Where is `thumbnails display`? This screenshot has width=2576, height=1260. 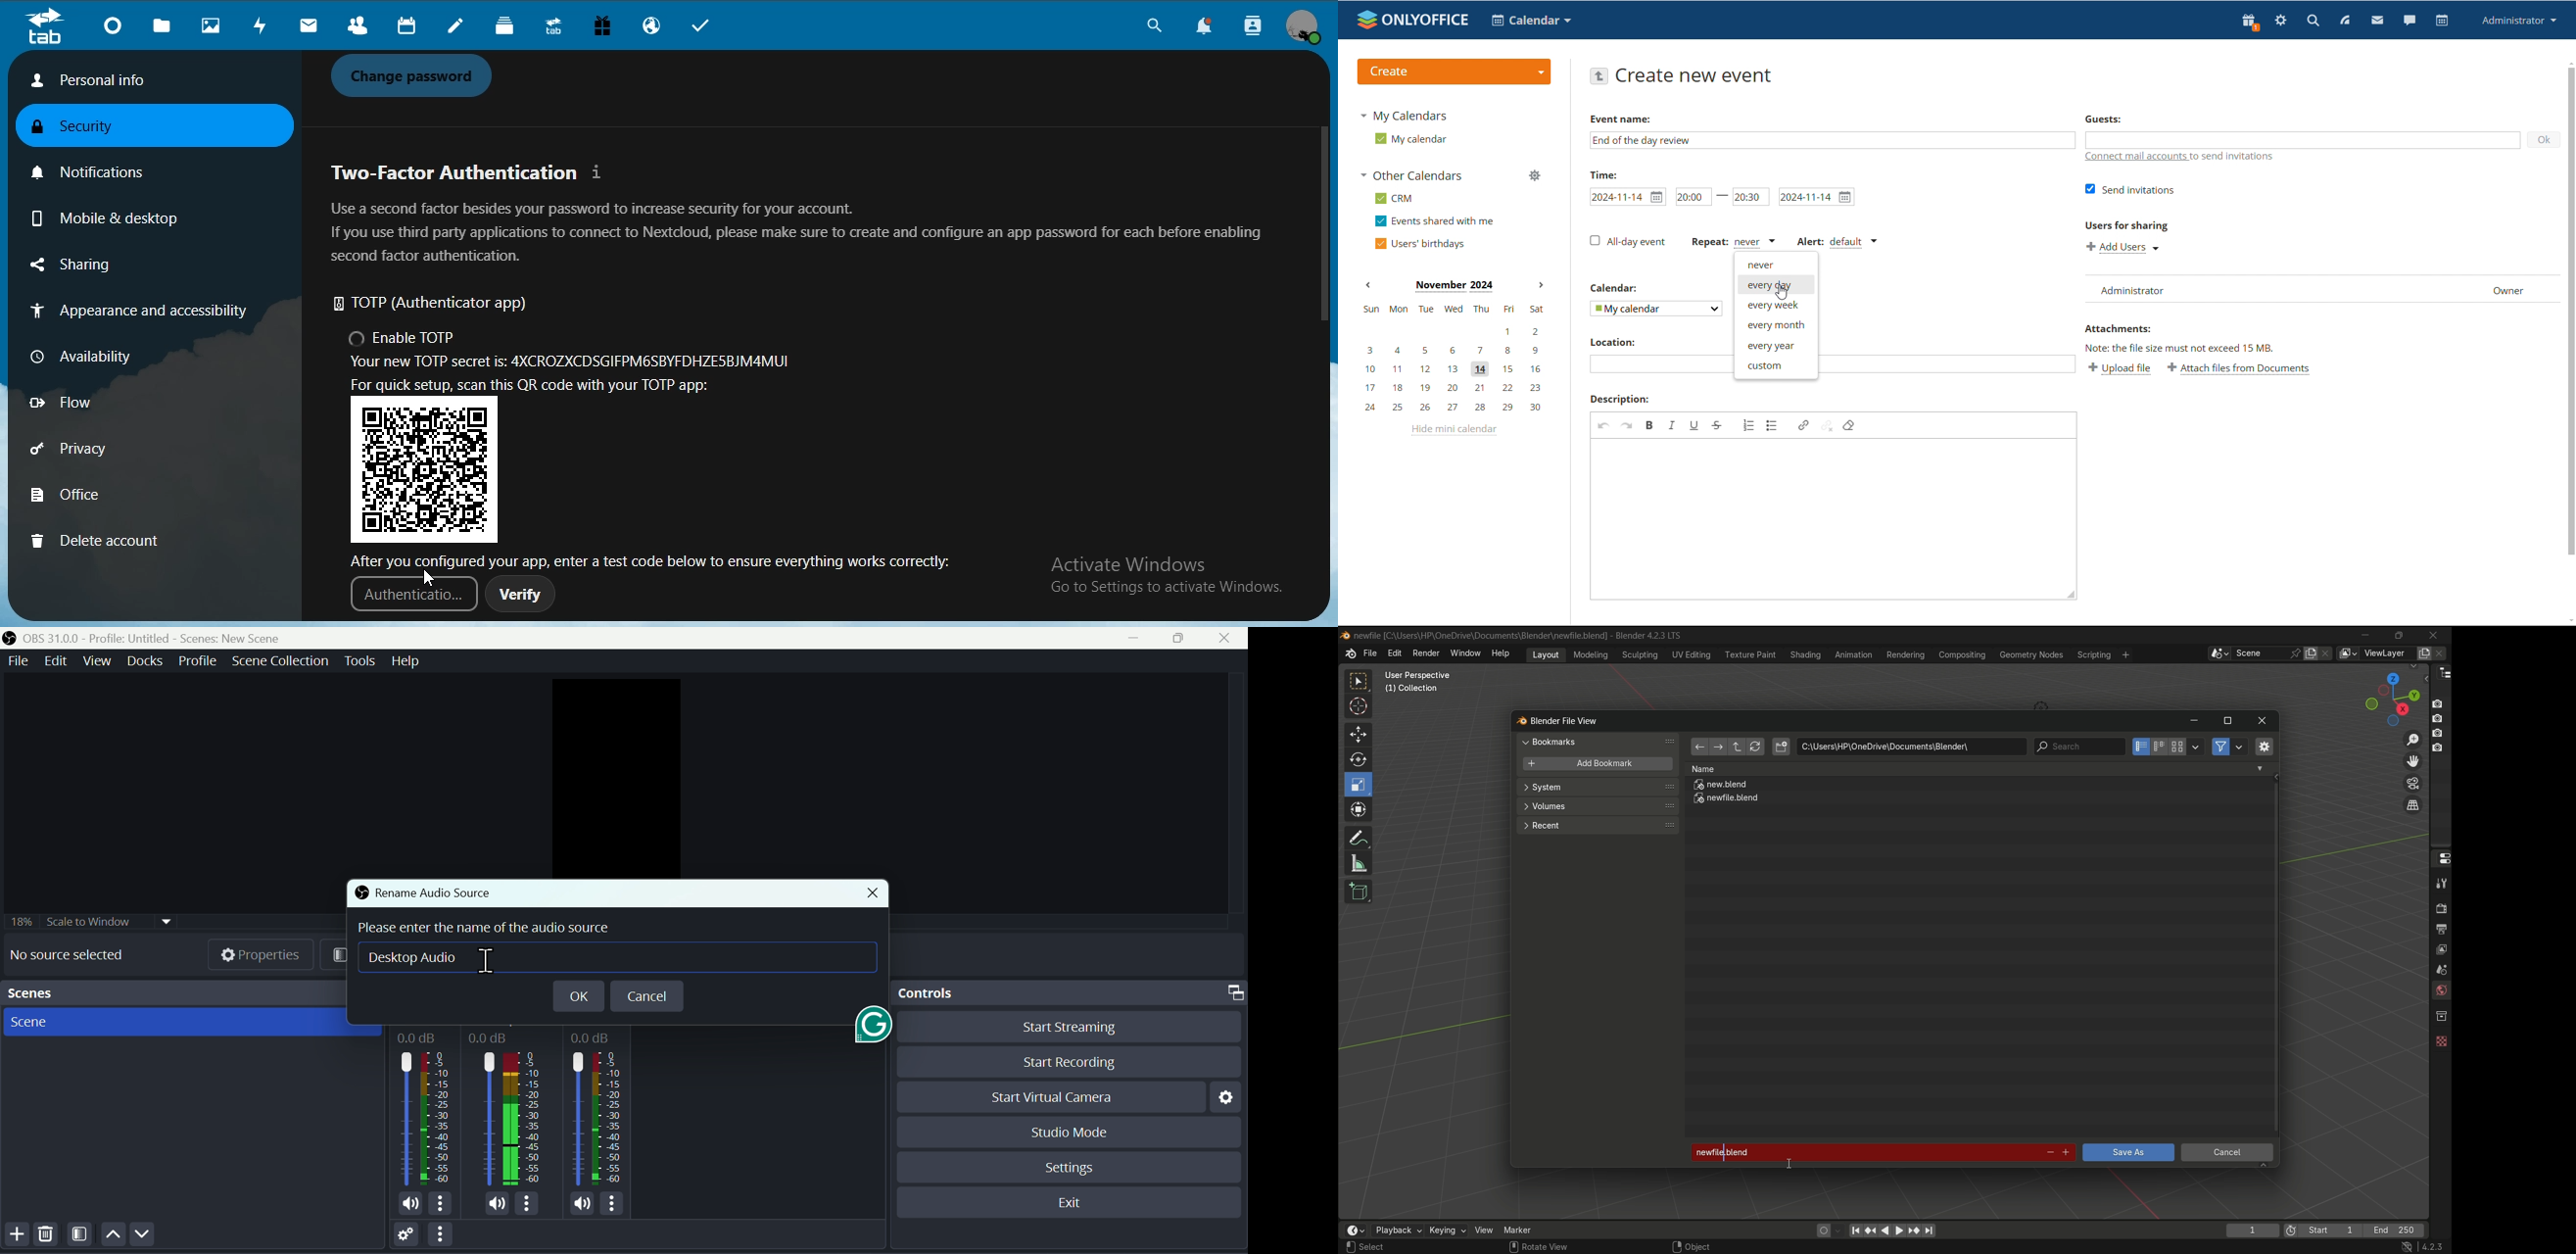 thumbnails display is located at coordinates (2178, 747).